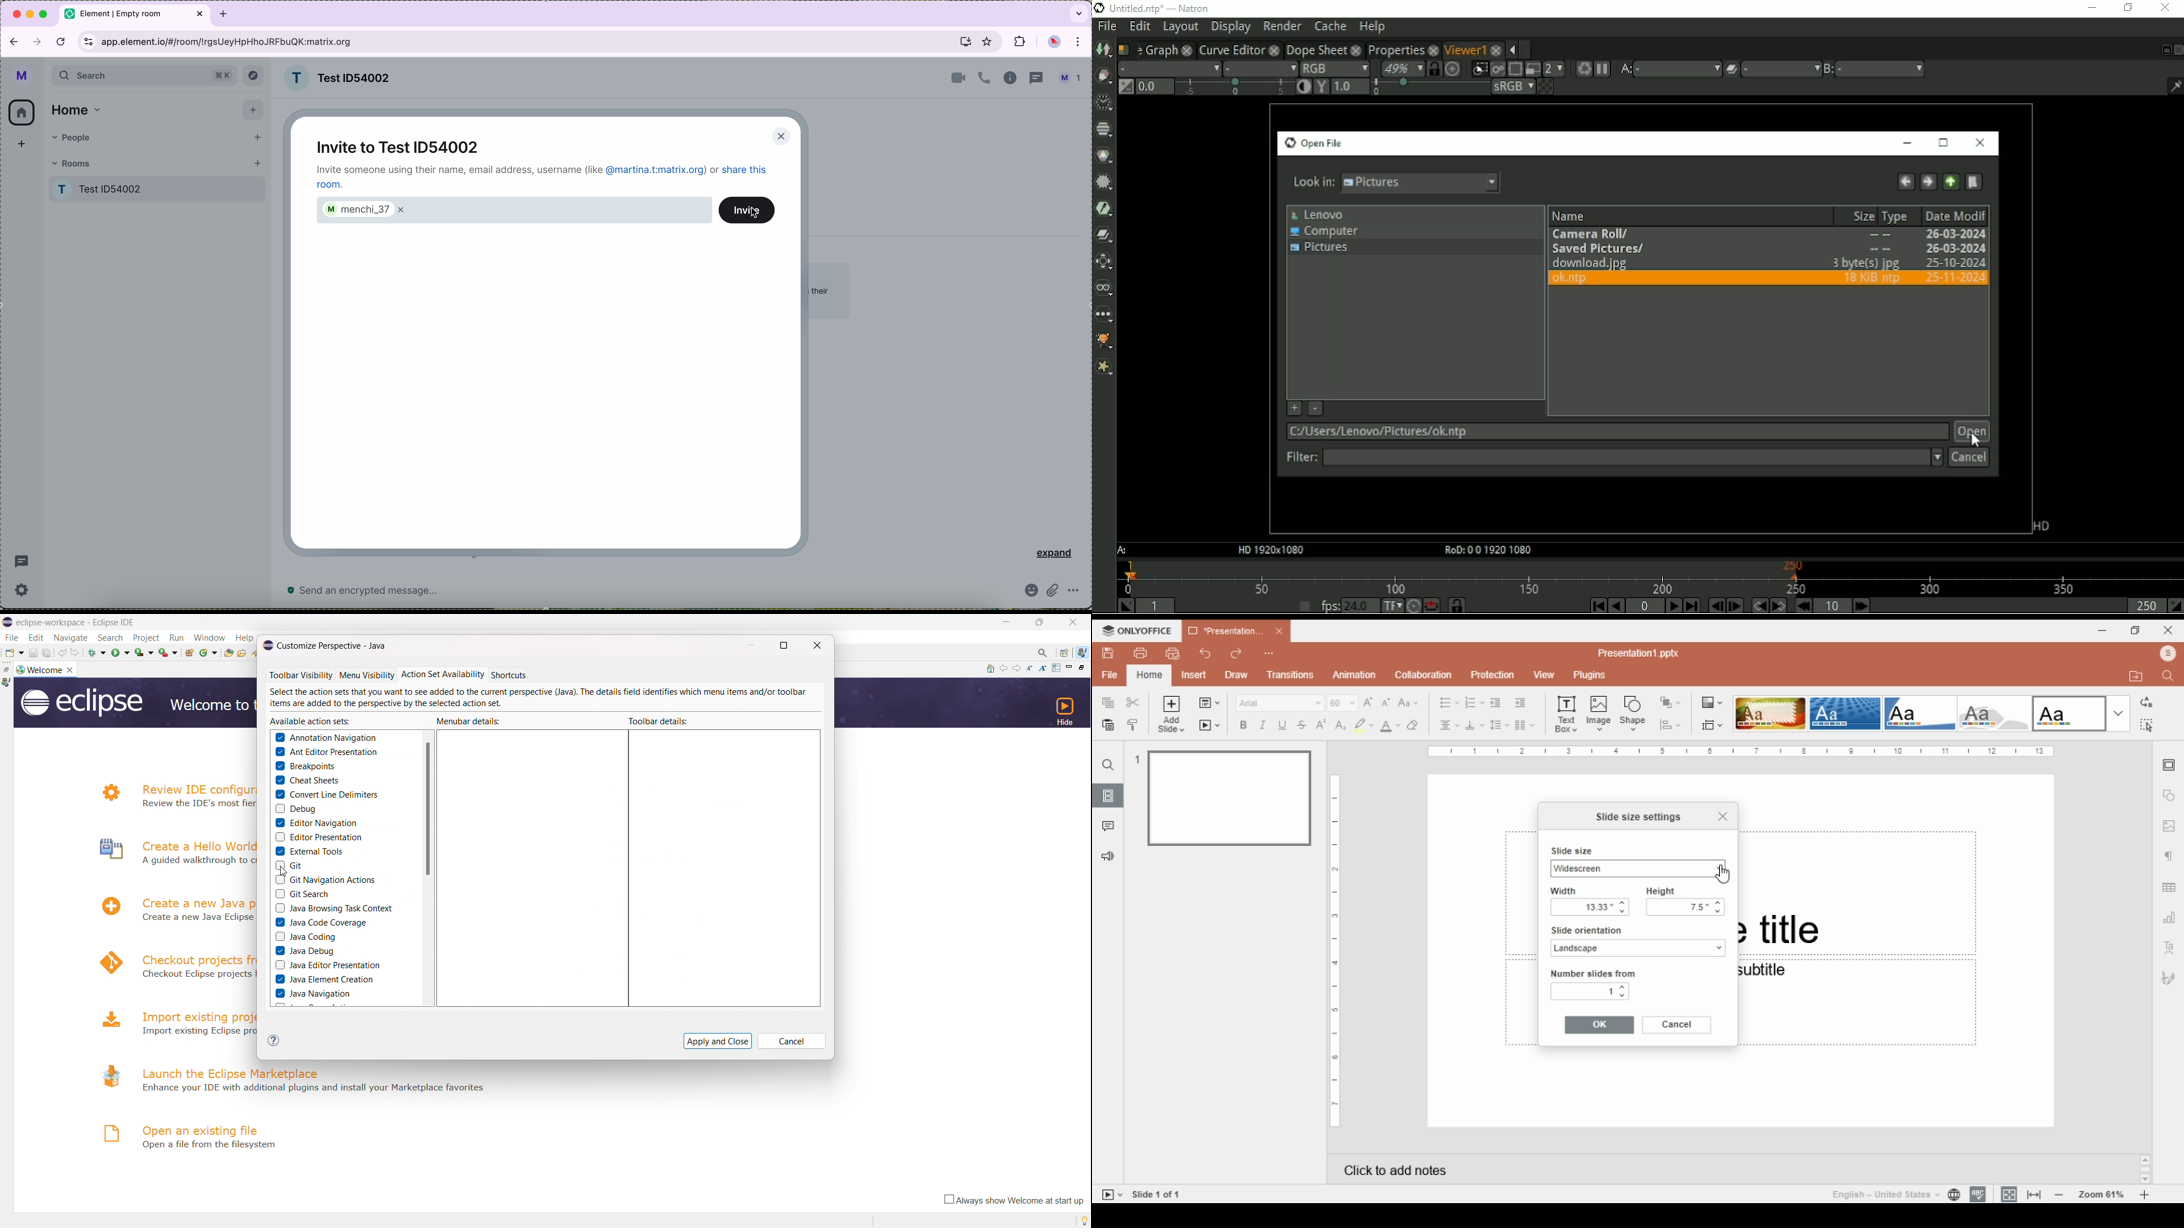 This screenshot has width=2184, height=1232. Describe the element at coordinates (1921, 713) in the screenshot. I see `slide them option` at that location.